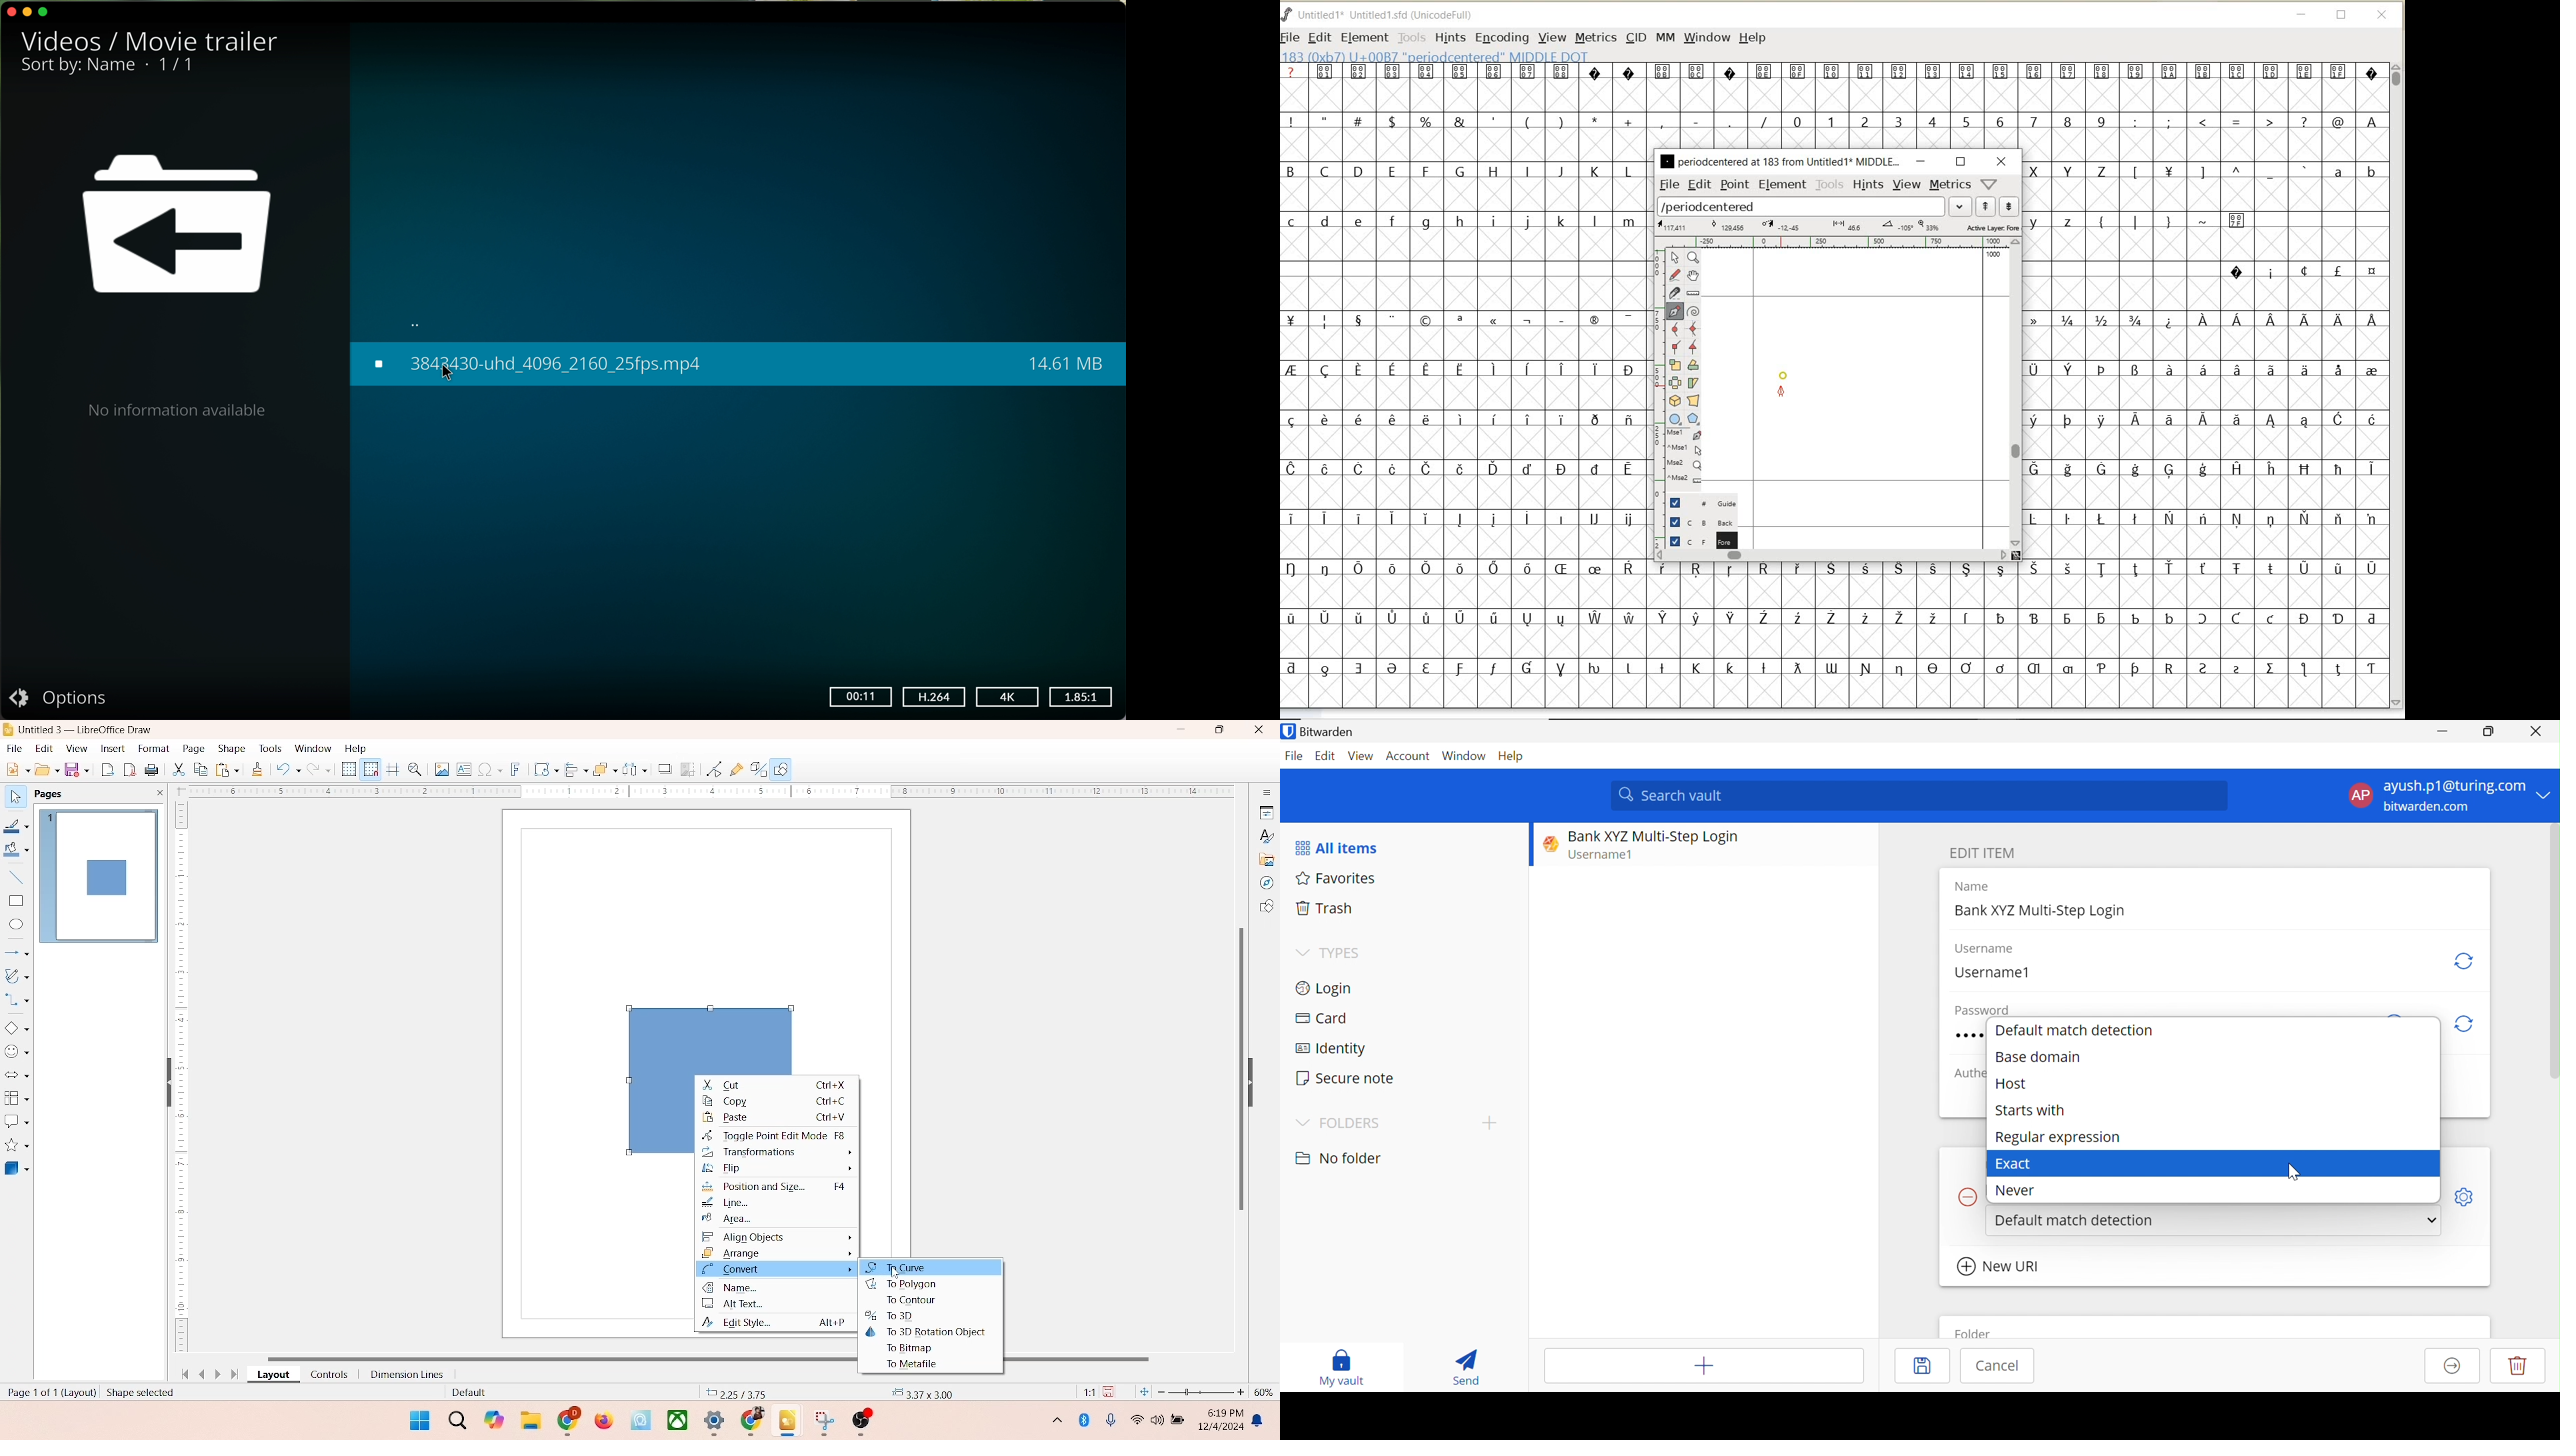 This screenshot has height=1456, width=2576. Describe the element at coordinates (1675, 310) in the screenshot. I see `add a point, then drag out its control points` at that location.